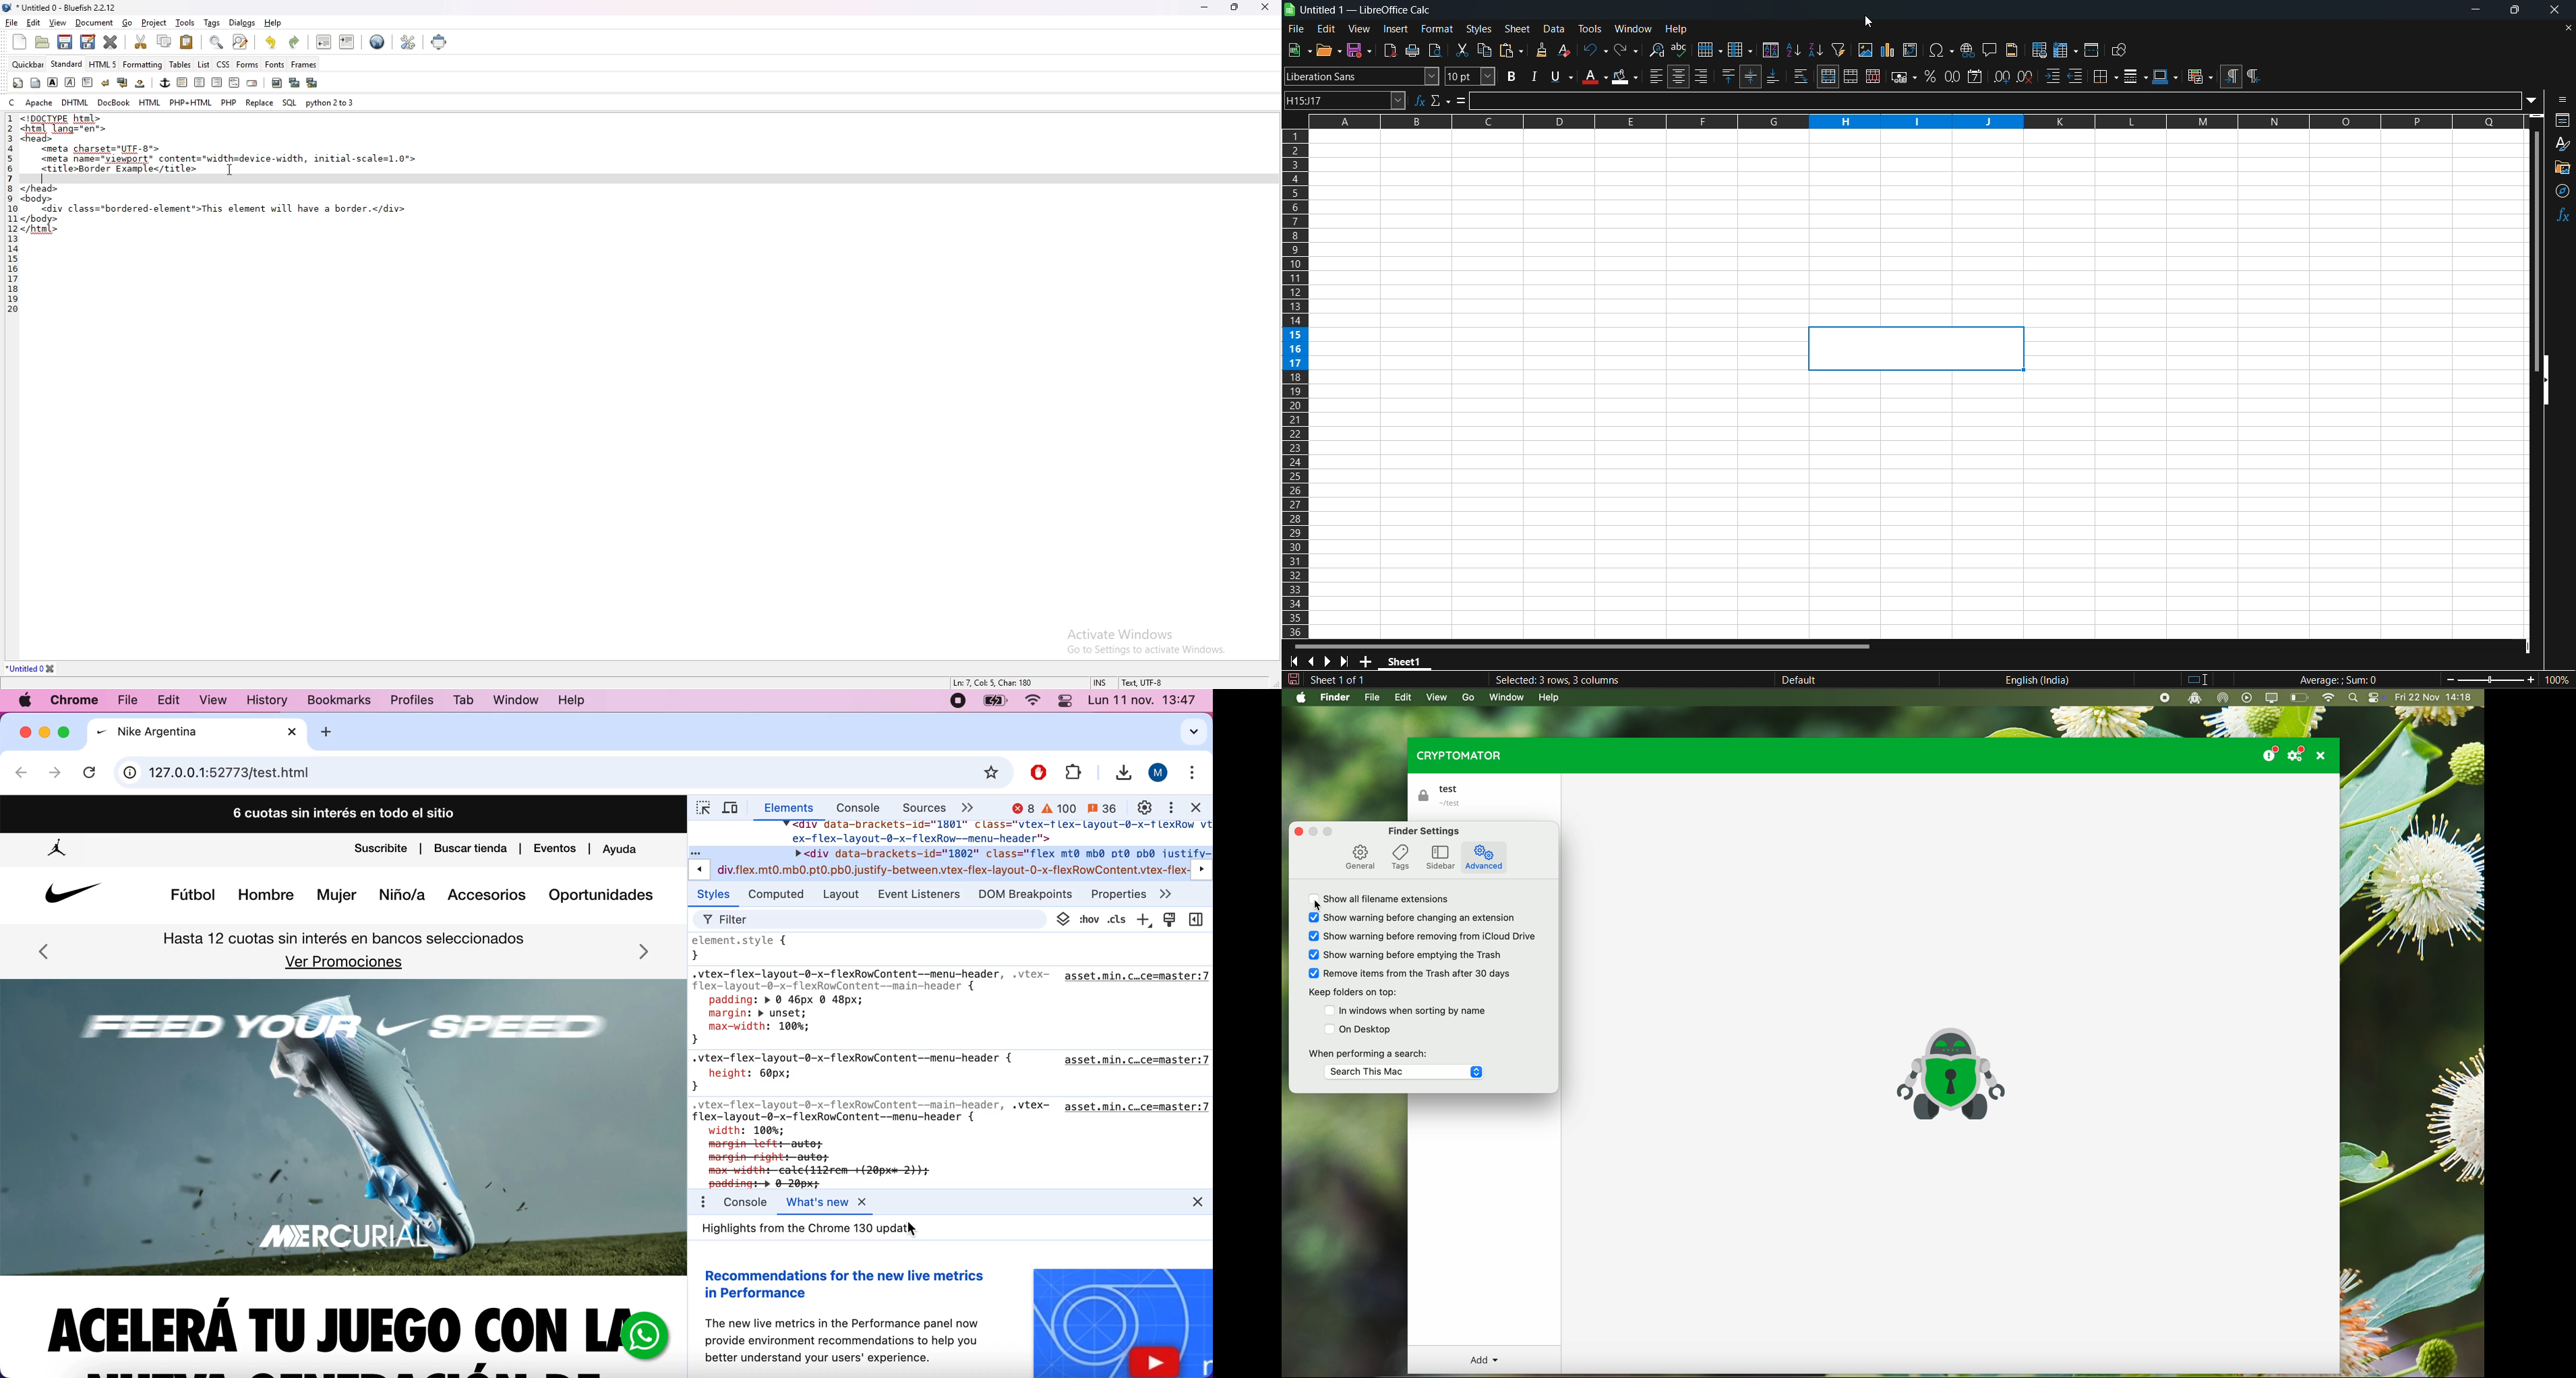  Describe the element at coordinates (2077, 76) in the screenshot. I see `decrease indent` at that location.